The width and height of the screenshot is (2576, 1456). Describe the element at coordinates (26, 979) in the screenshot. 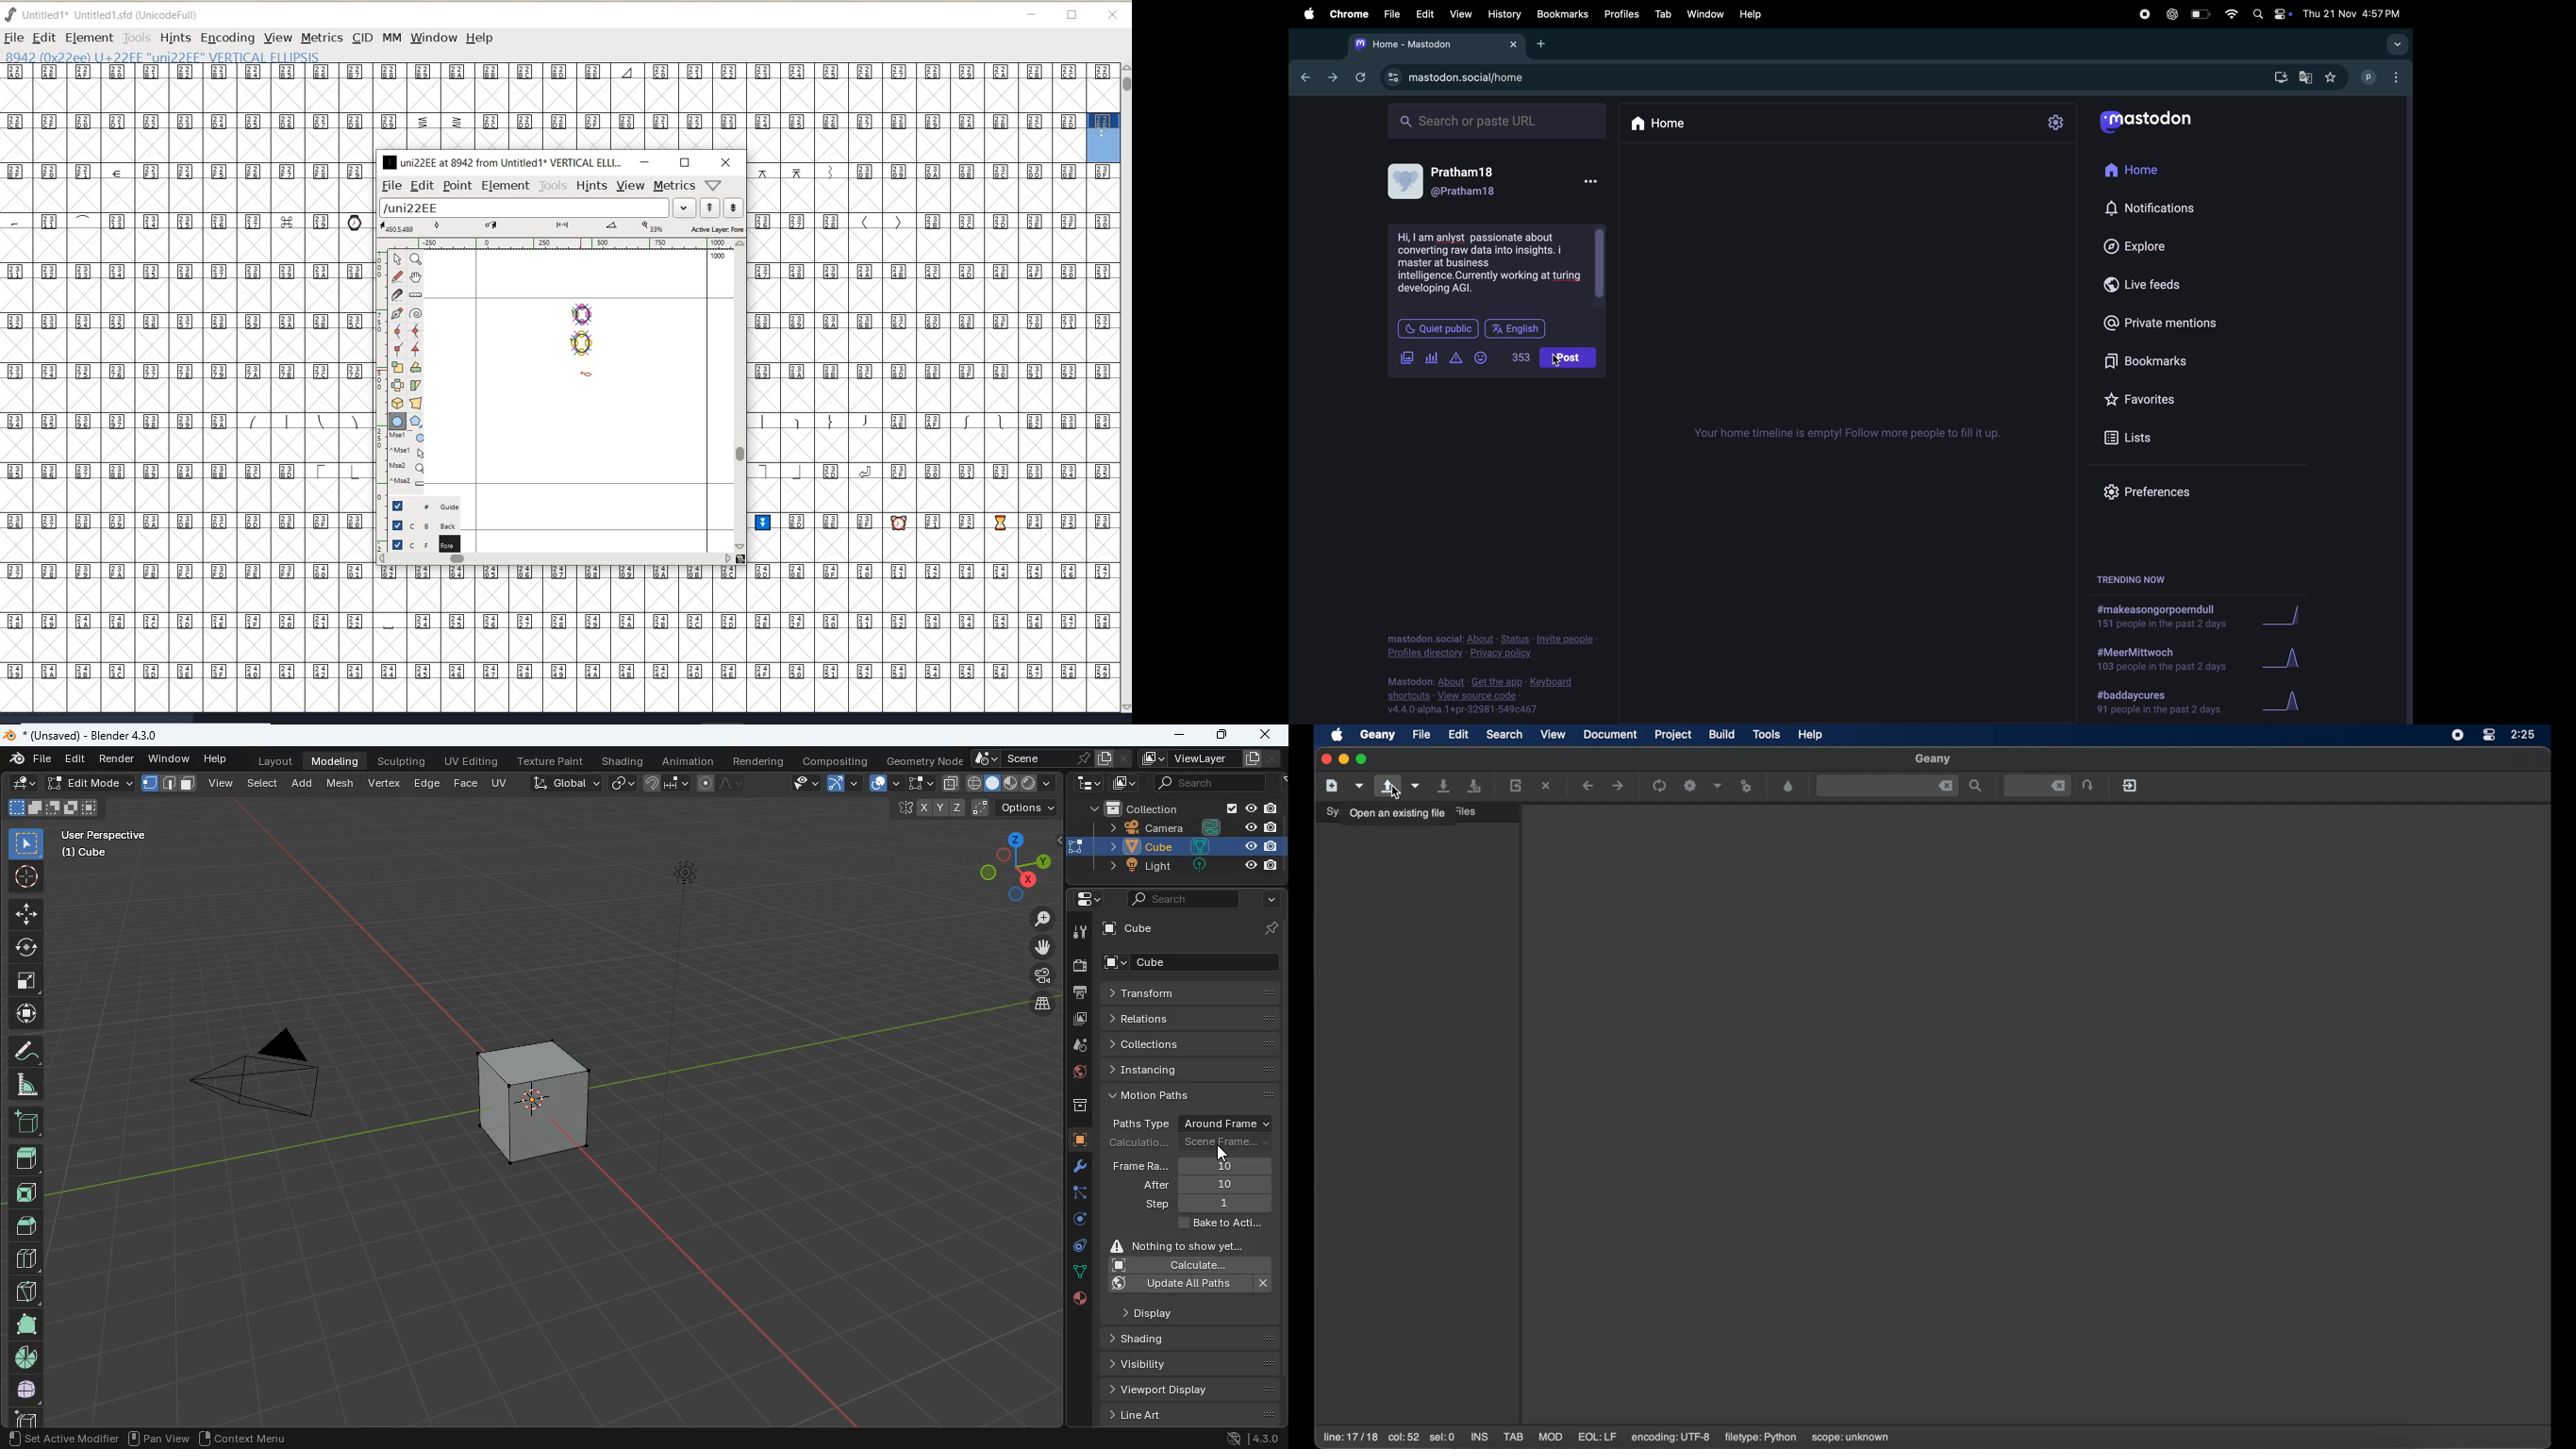

I see `fullscreen` at that location.